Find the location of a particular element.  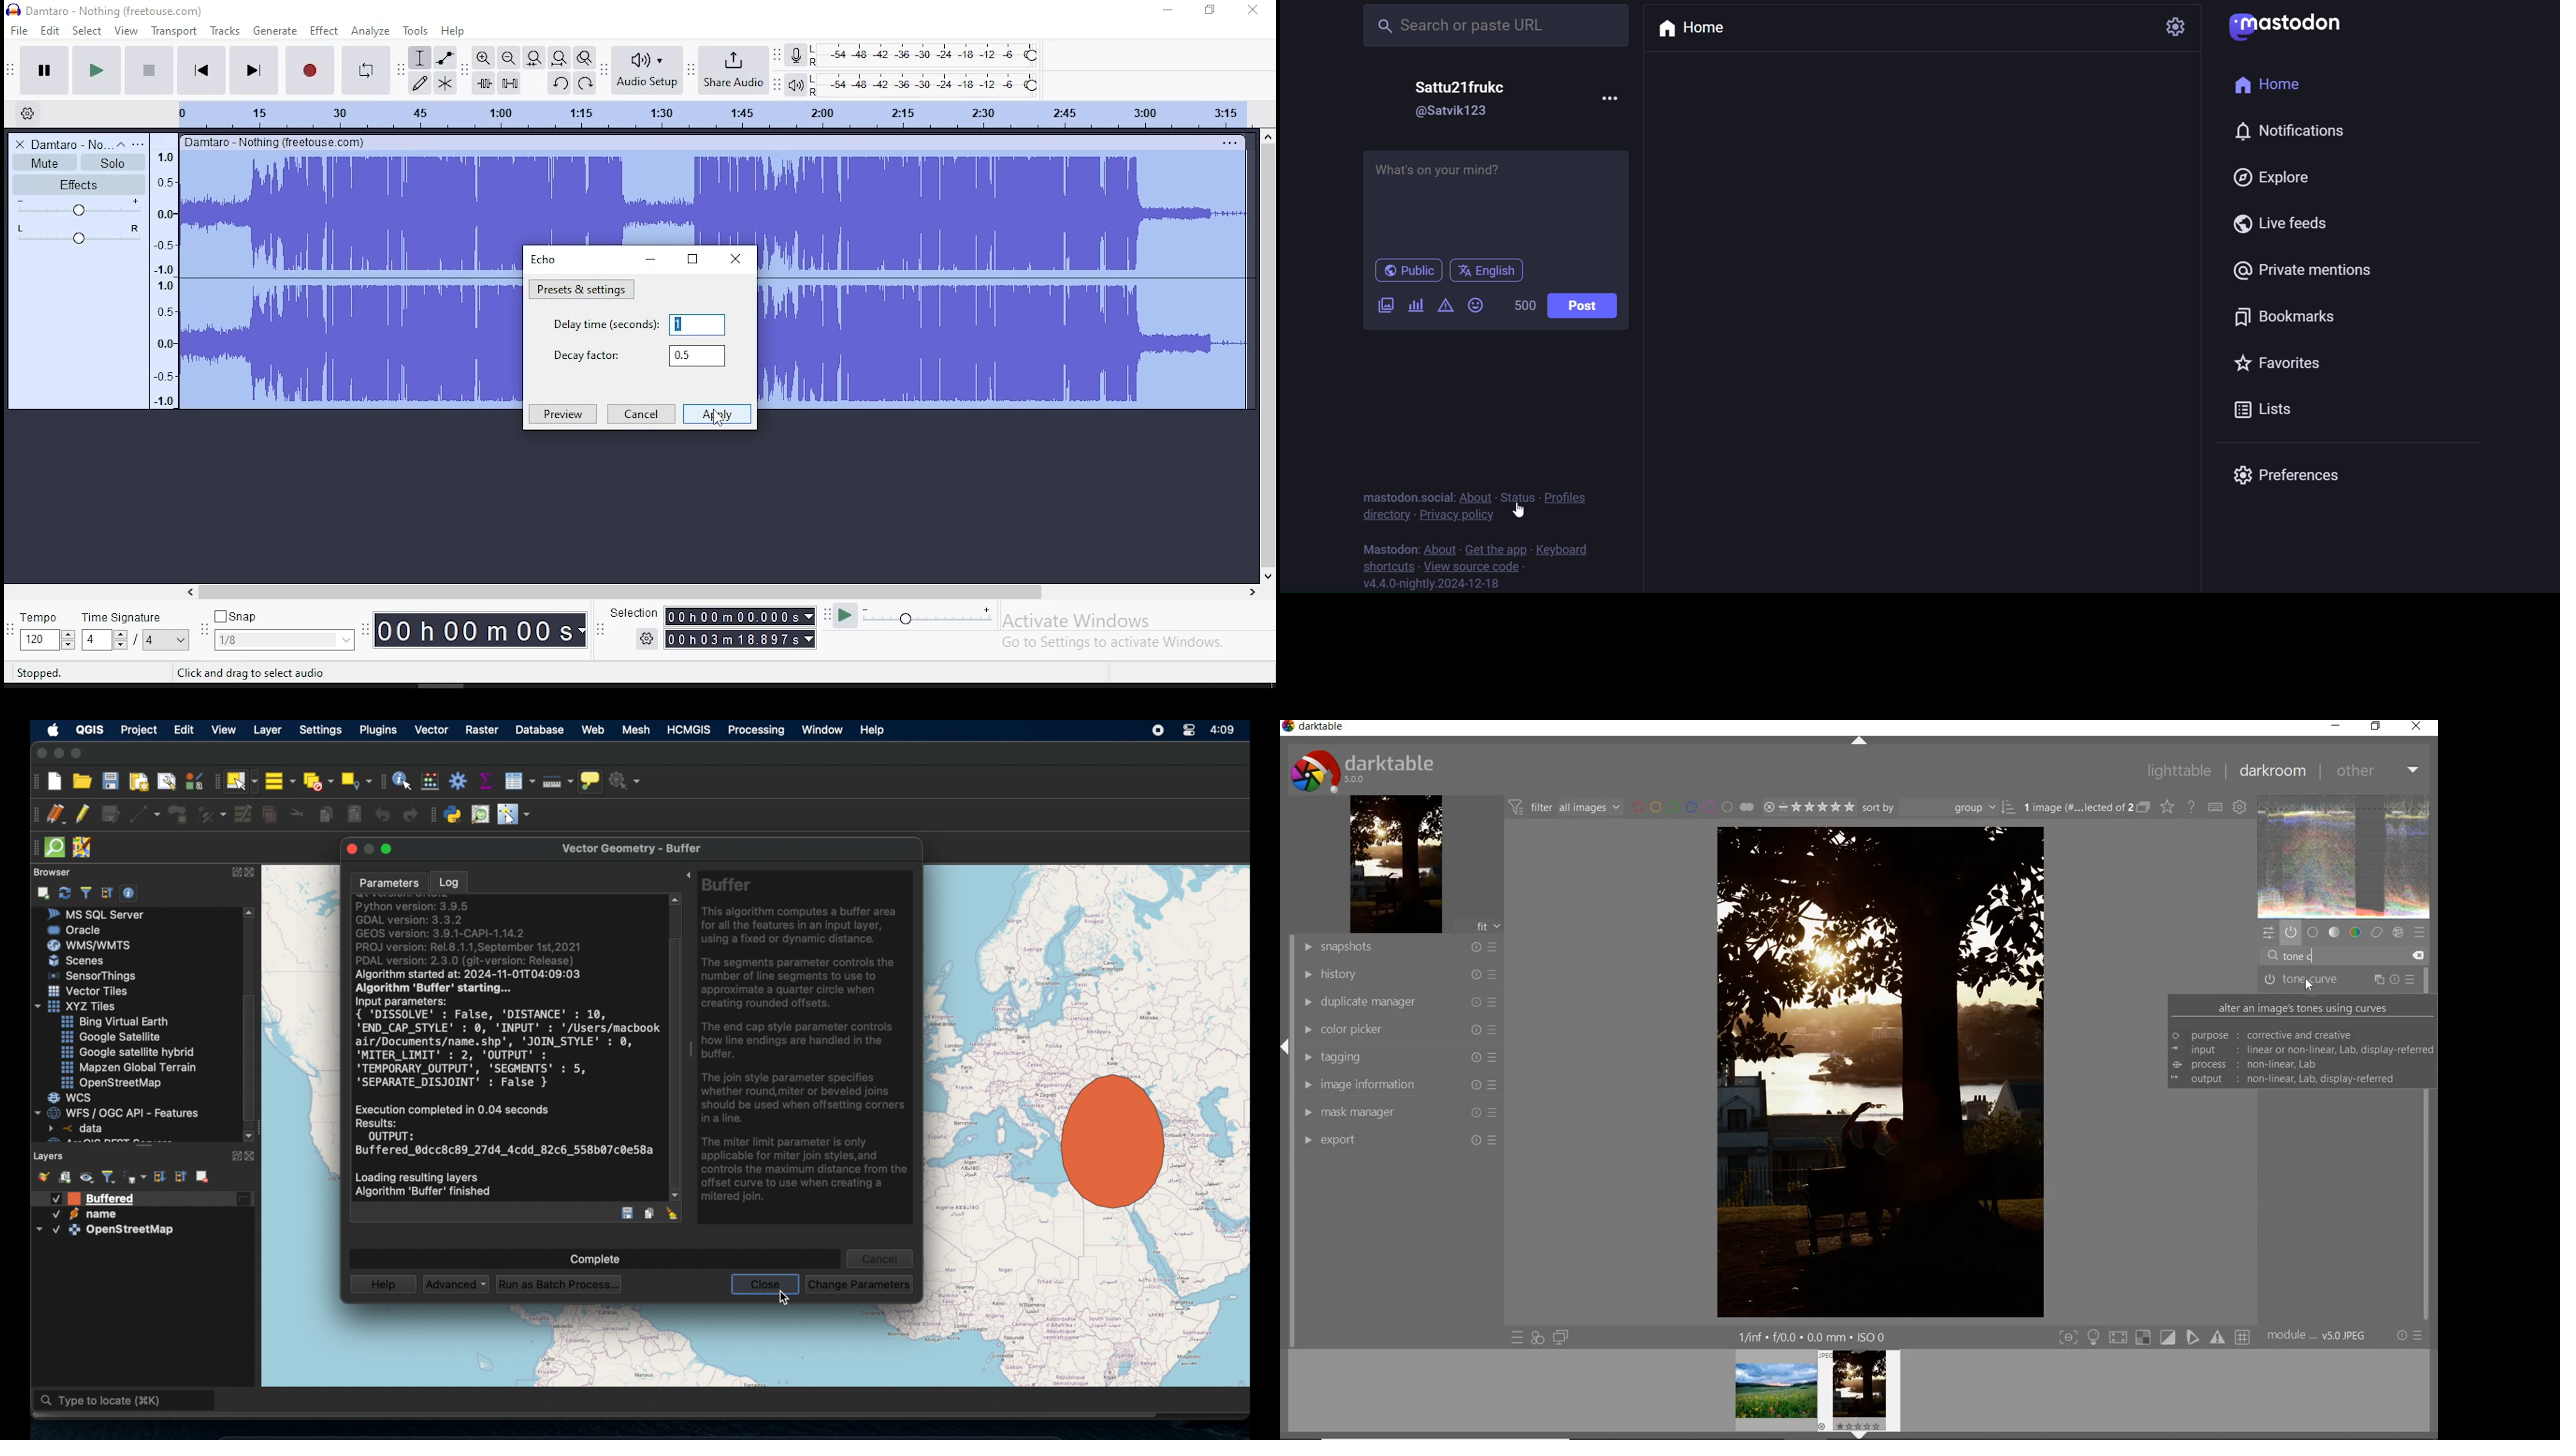

word limit is located at coordinates (1525, 304).